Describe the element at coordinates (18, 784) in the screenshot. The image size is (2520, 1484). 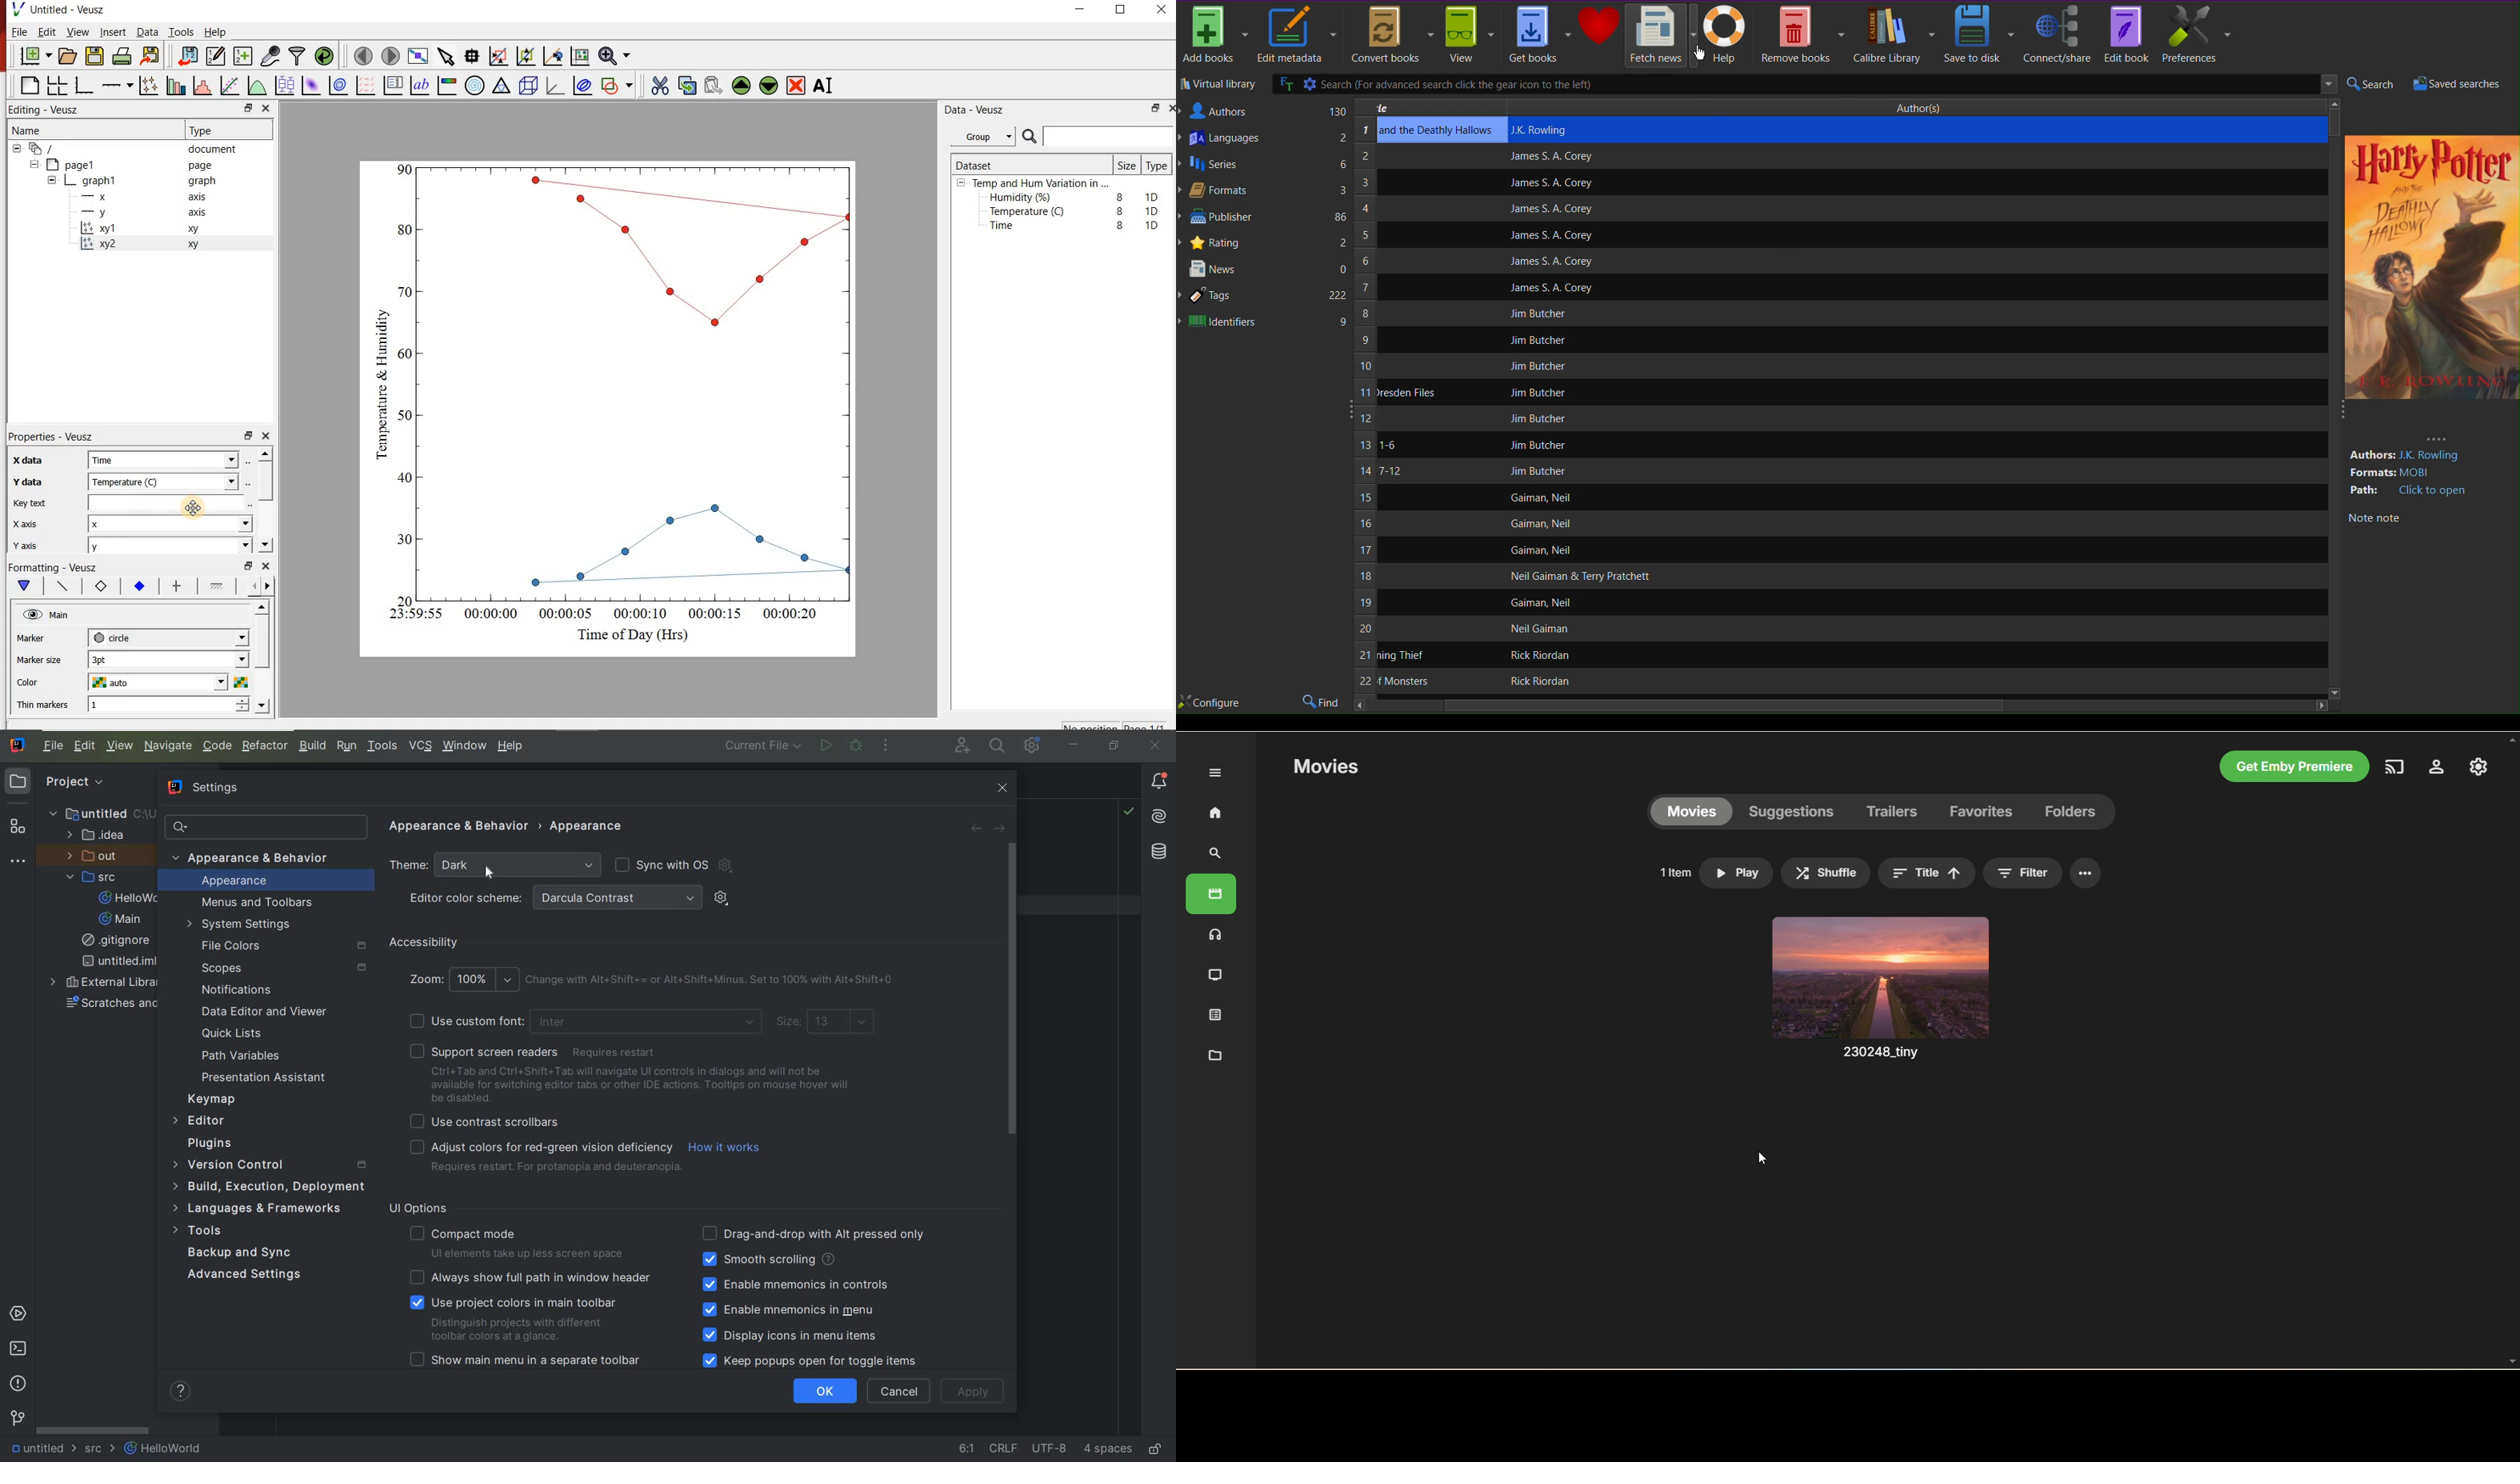
I see `PROJECT folder` at that location.